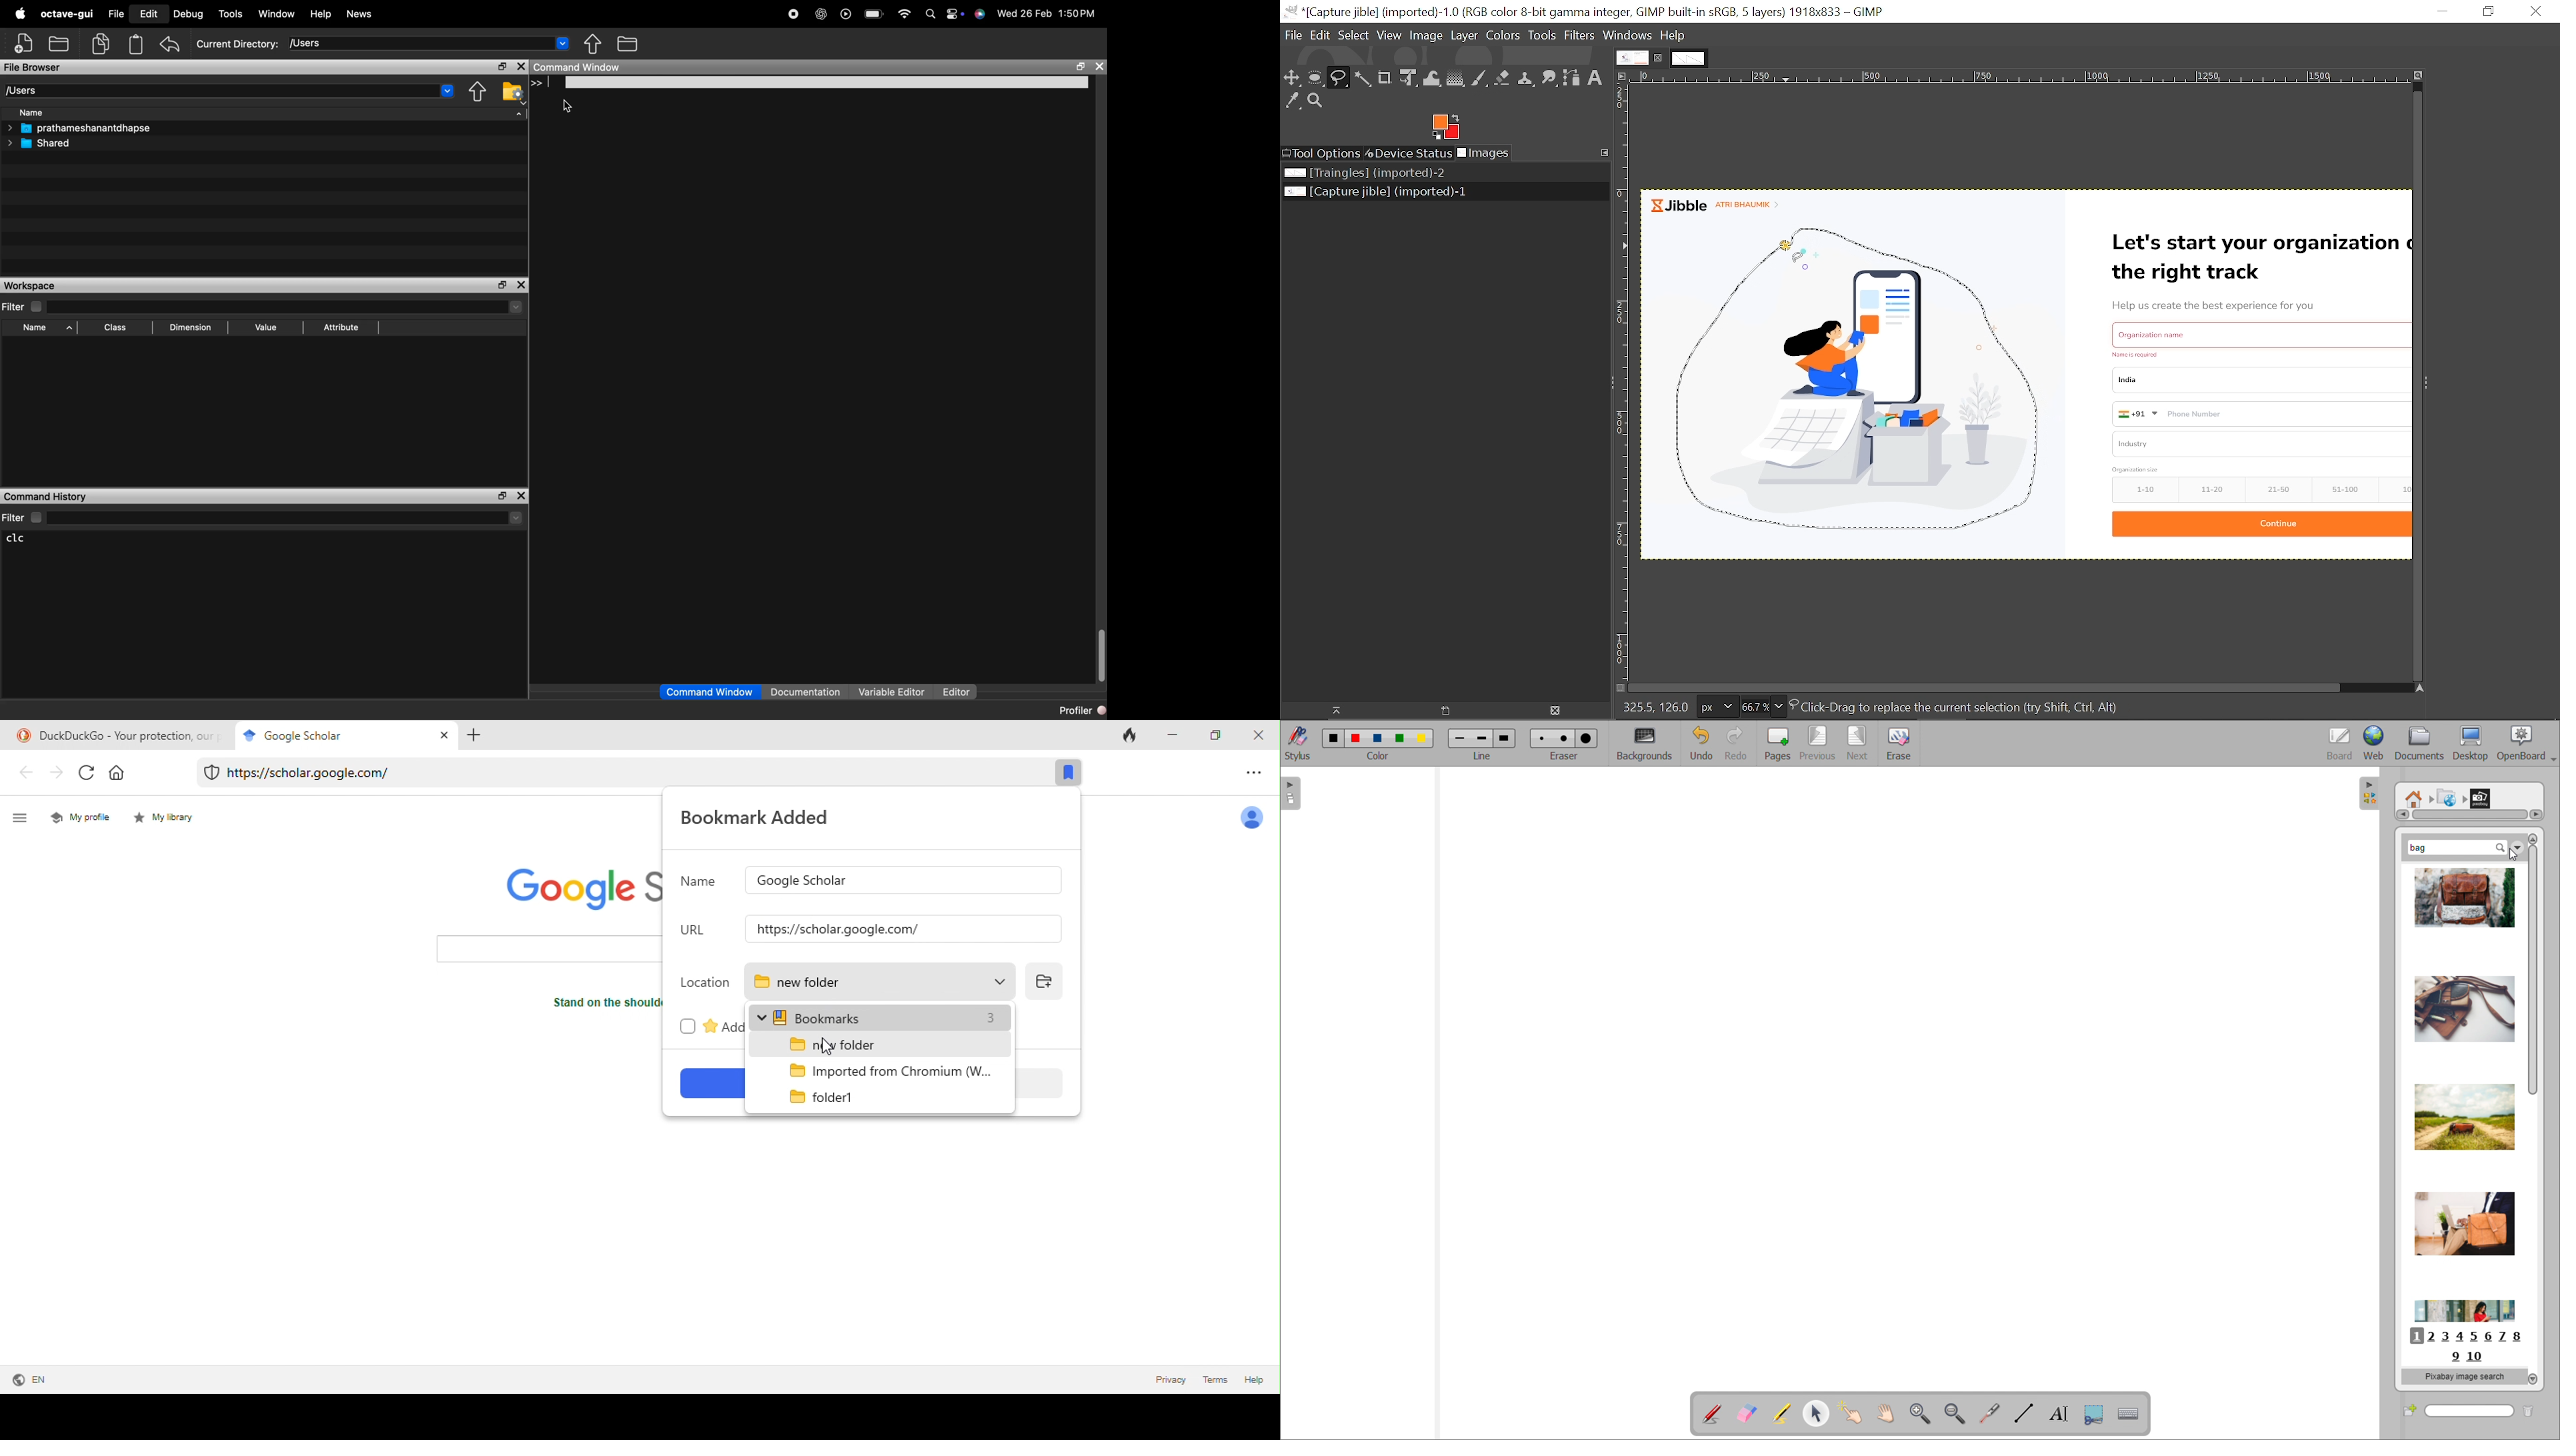 The width and height of the screenshot is (2576, 1456). I want to click on 6, so click(2489, 1337).